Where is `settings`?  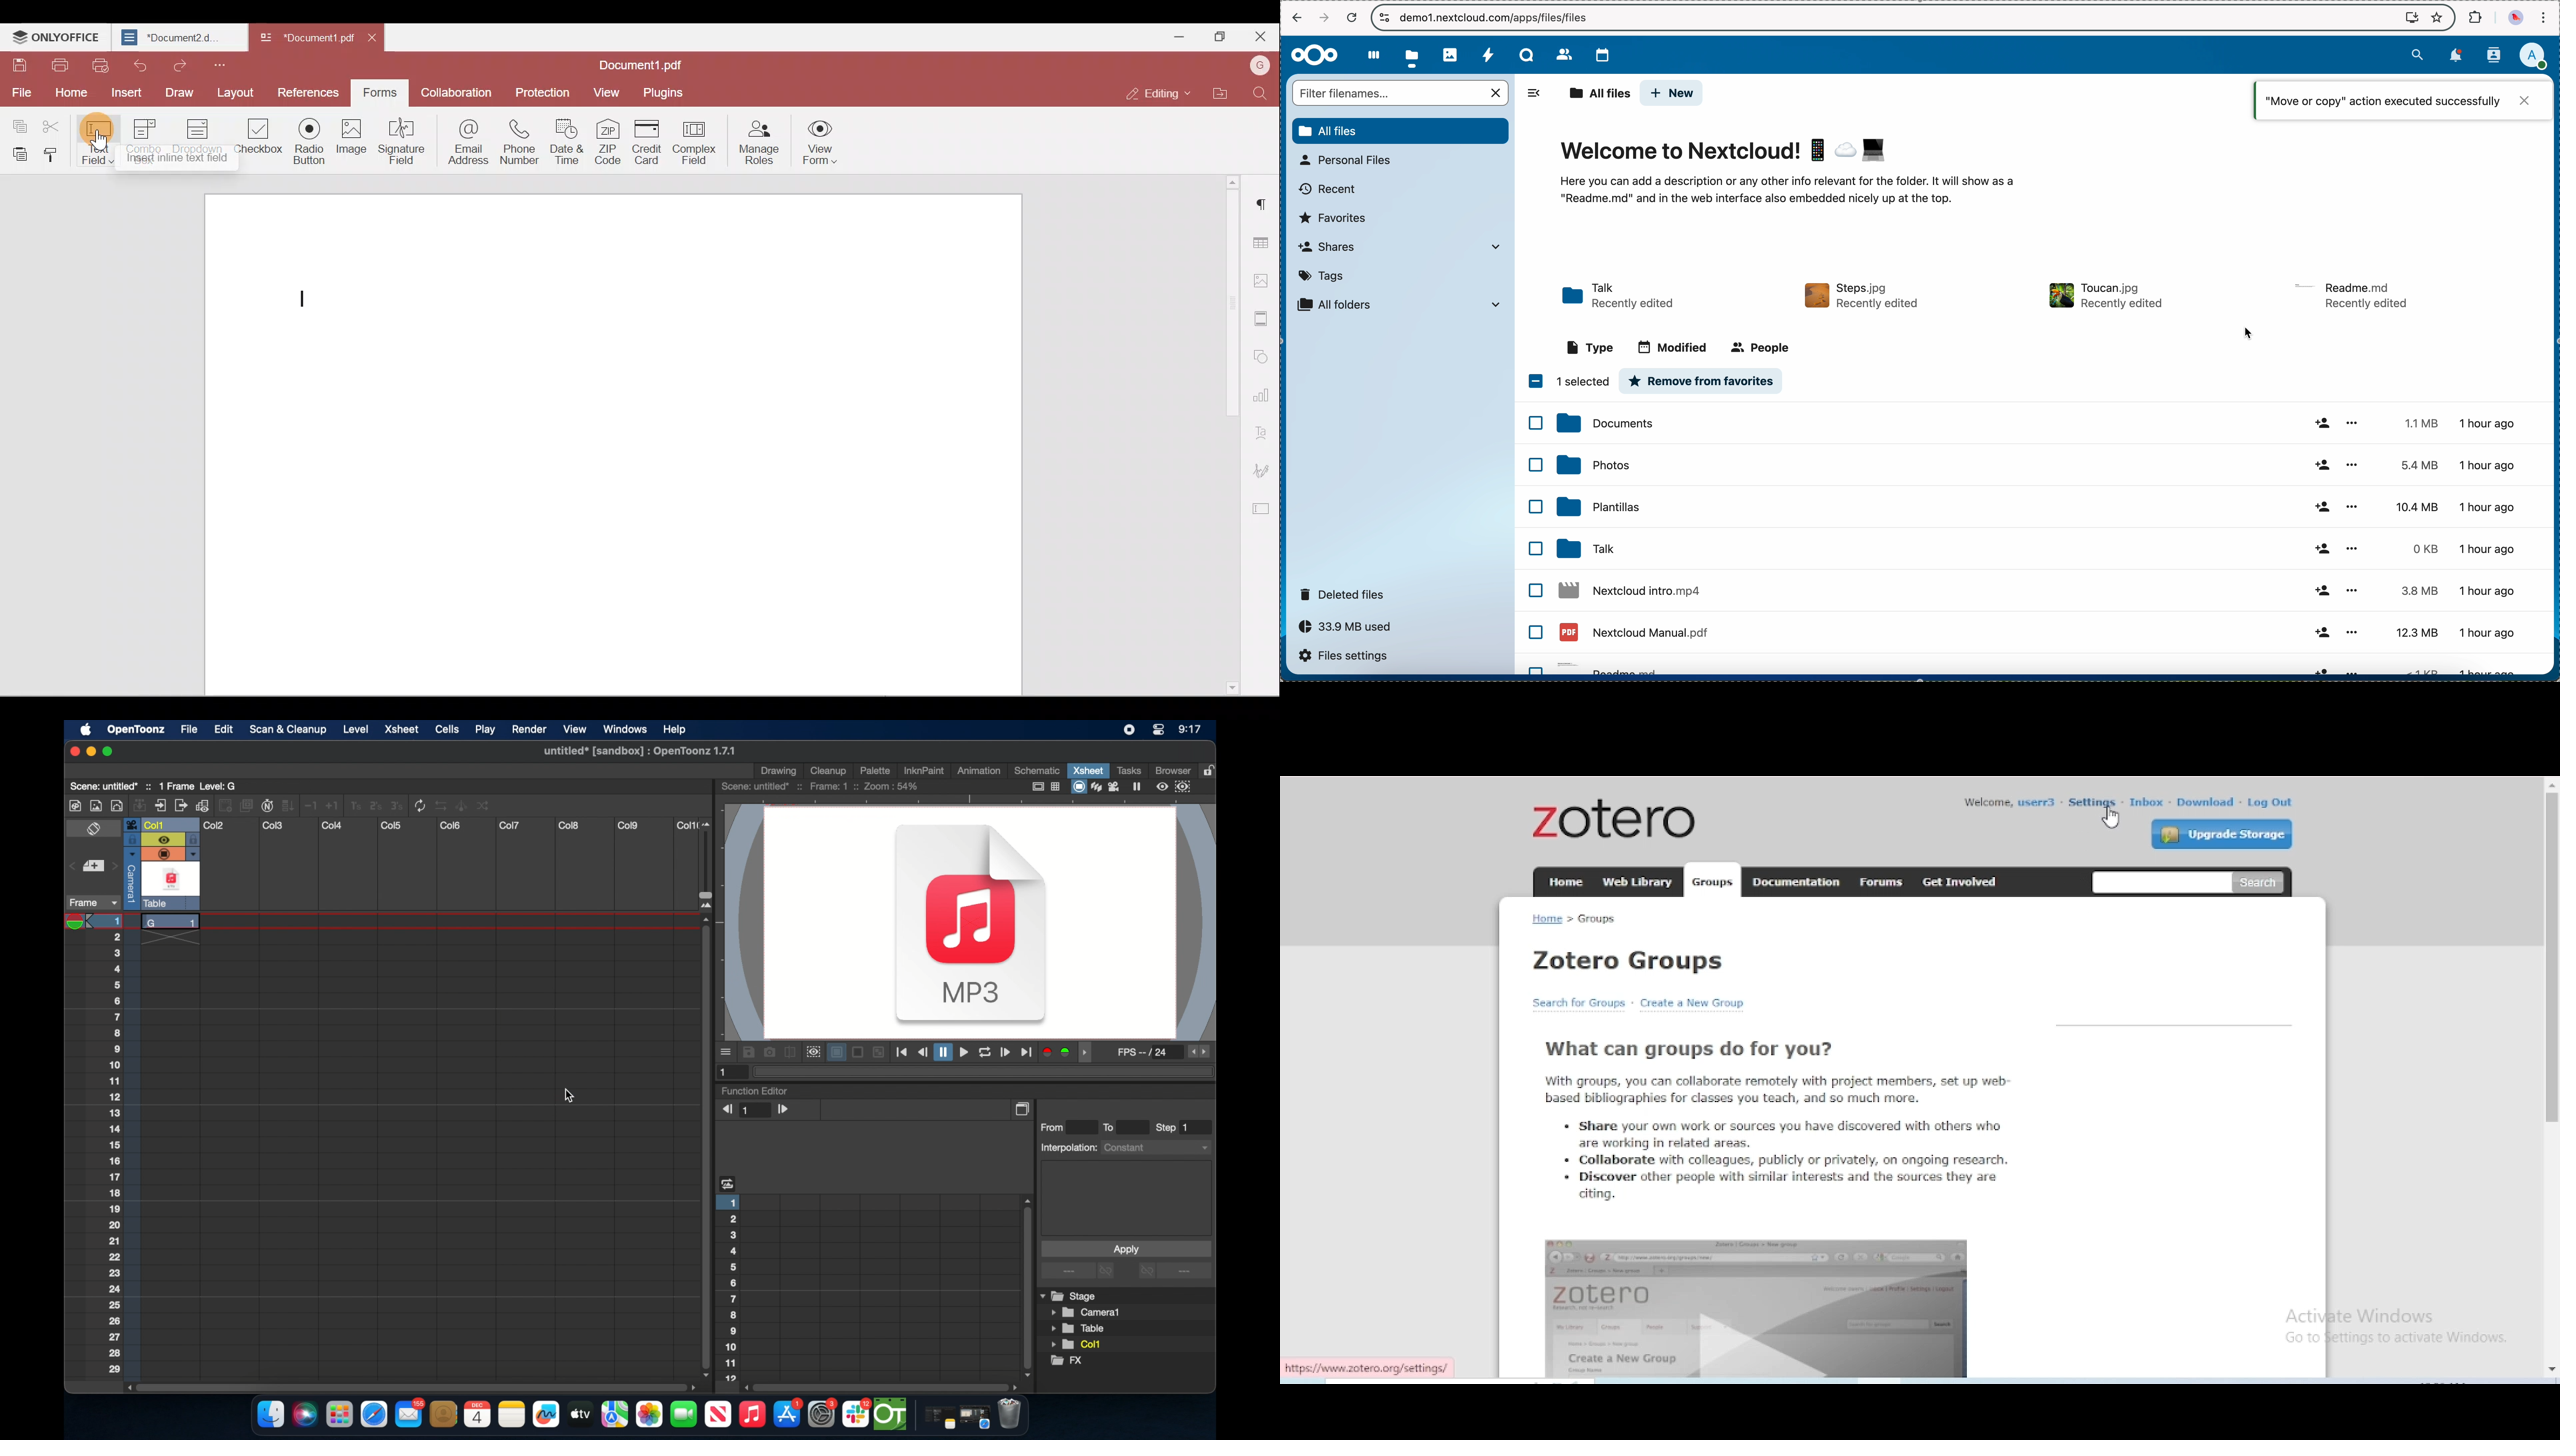 settings is located at coordinates (823, 1414).